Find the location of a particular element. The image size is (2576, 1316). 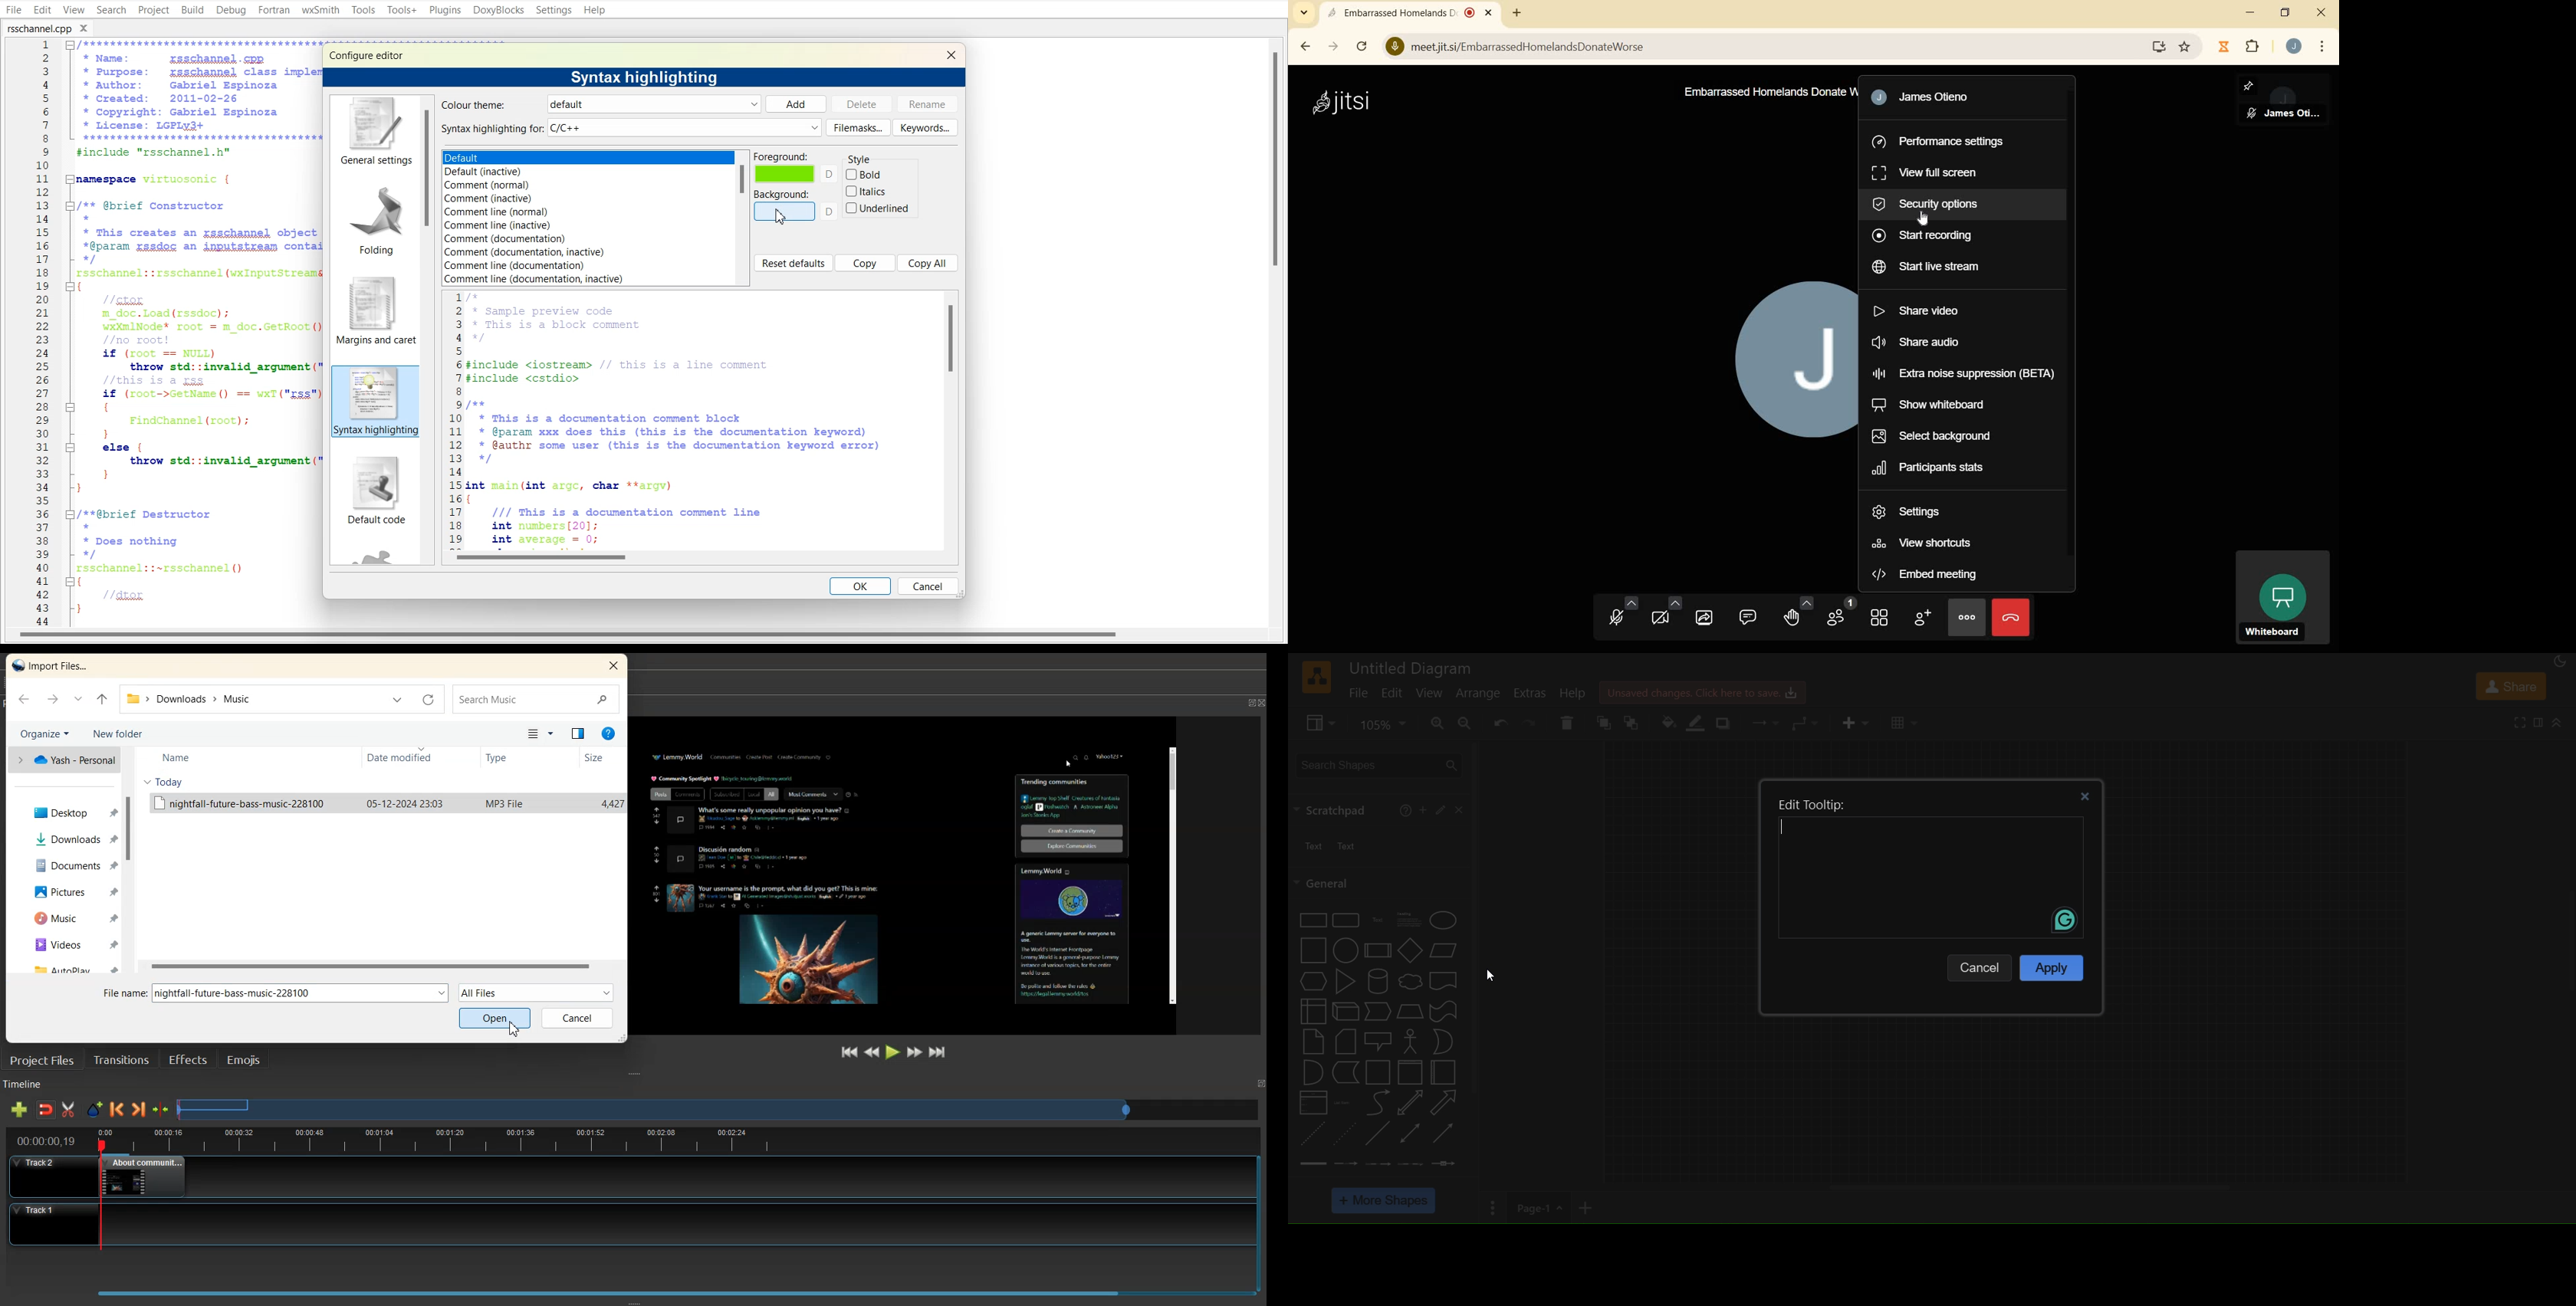

AutoPlay is located at coordinates (63, 967).